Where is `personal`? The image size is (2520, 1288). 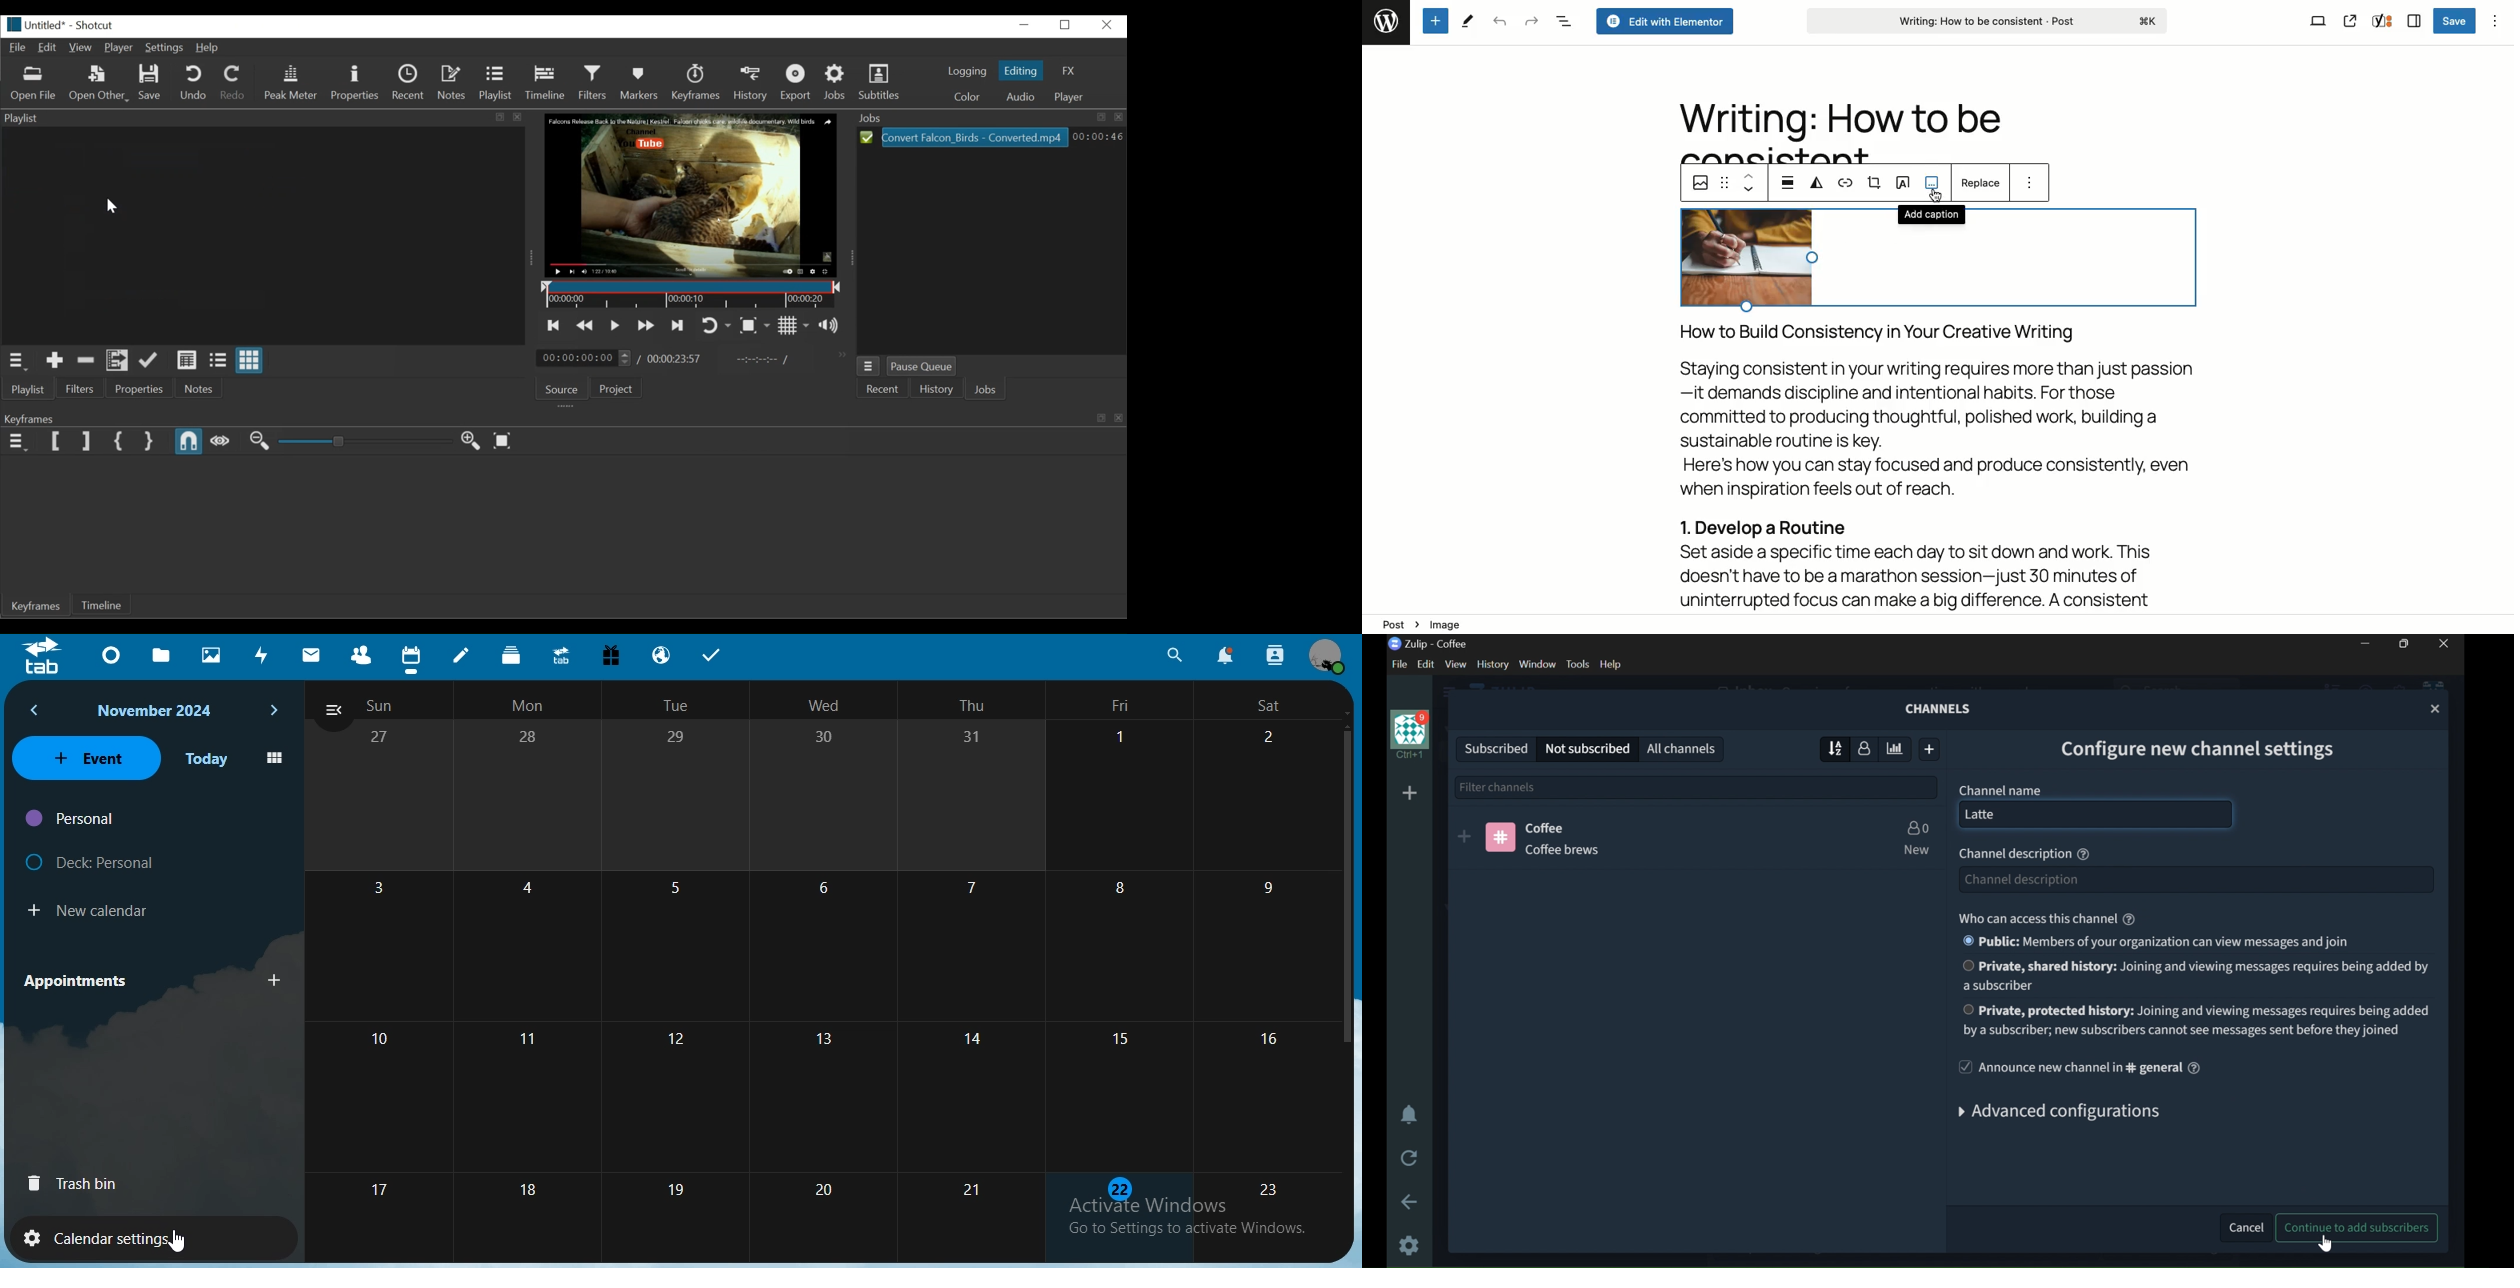
personal is located at coordinates (72, 819).